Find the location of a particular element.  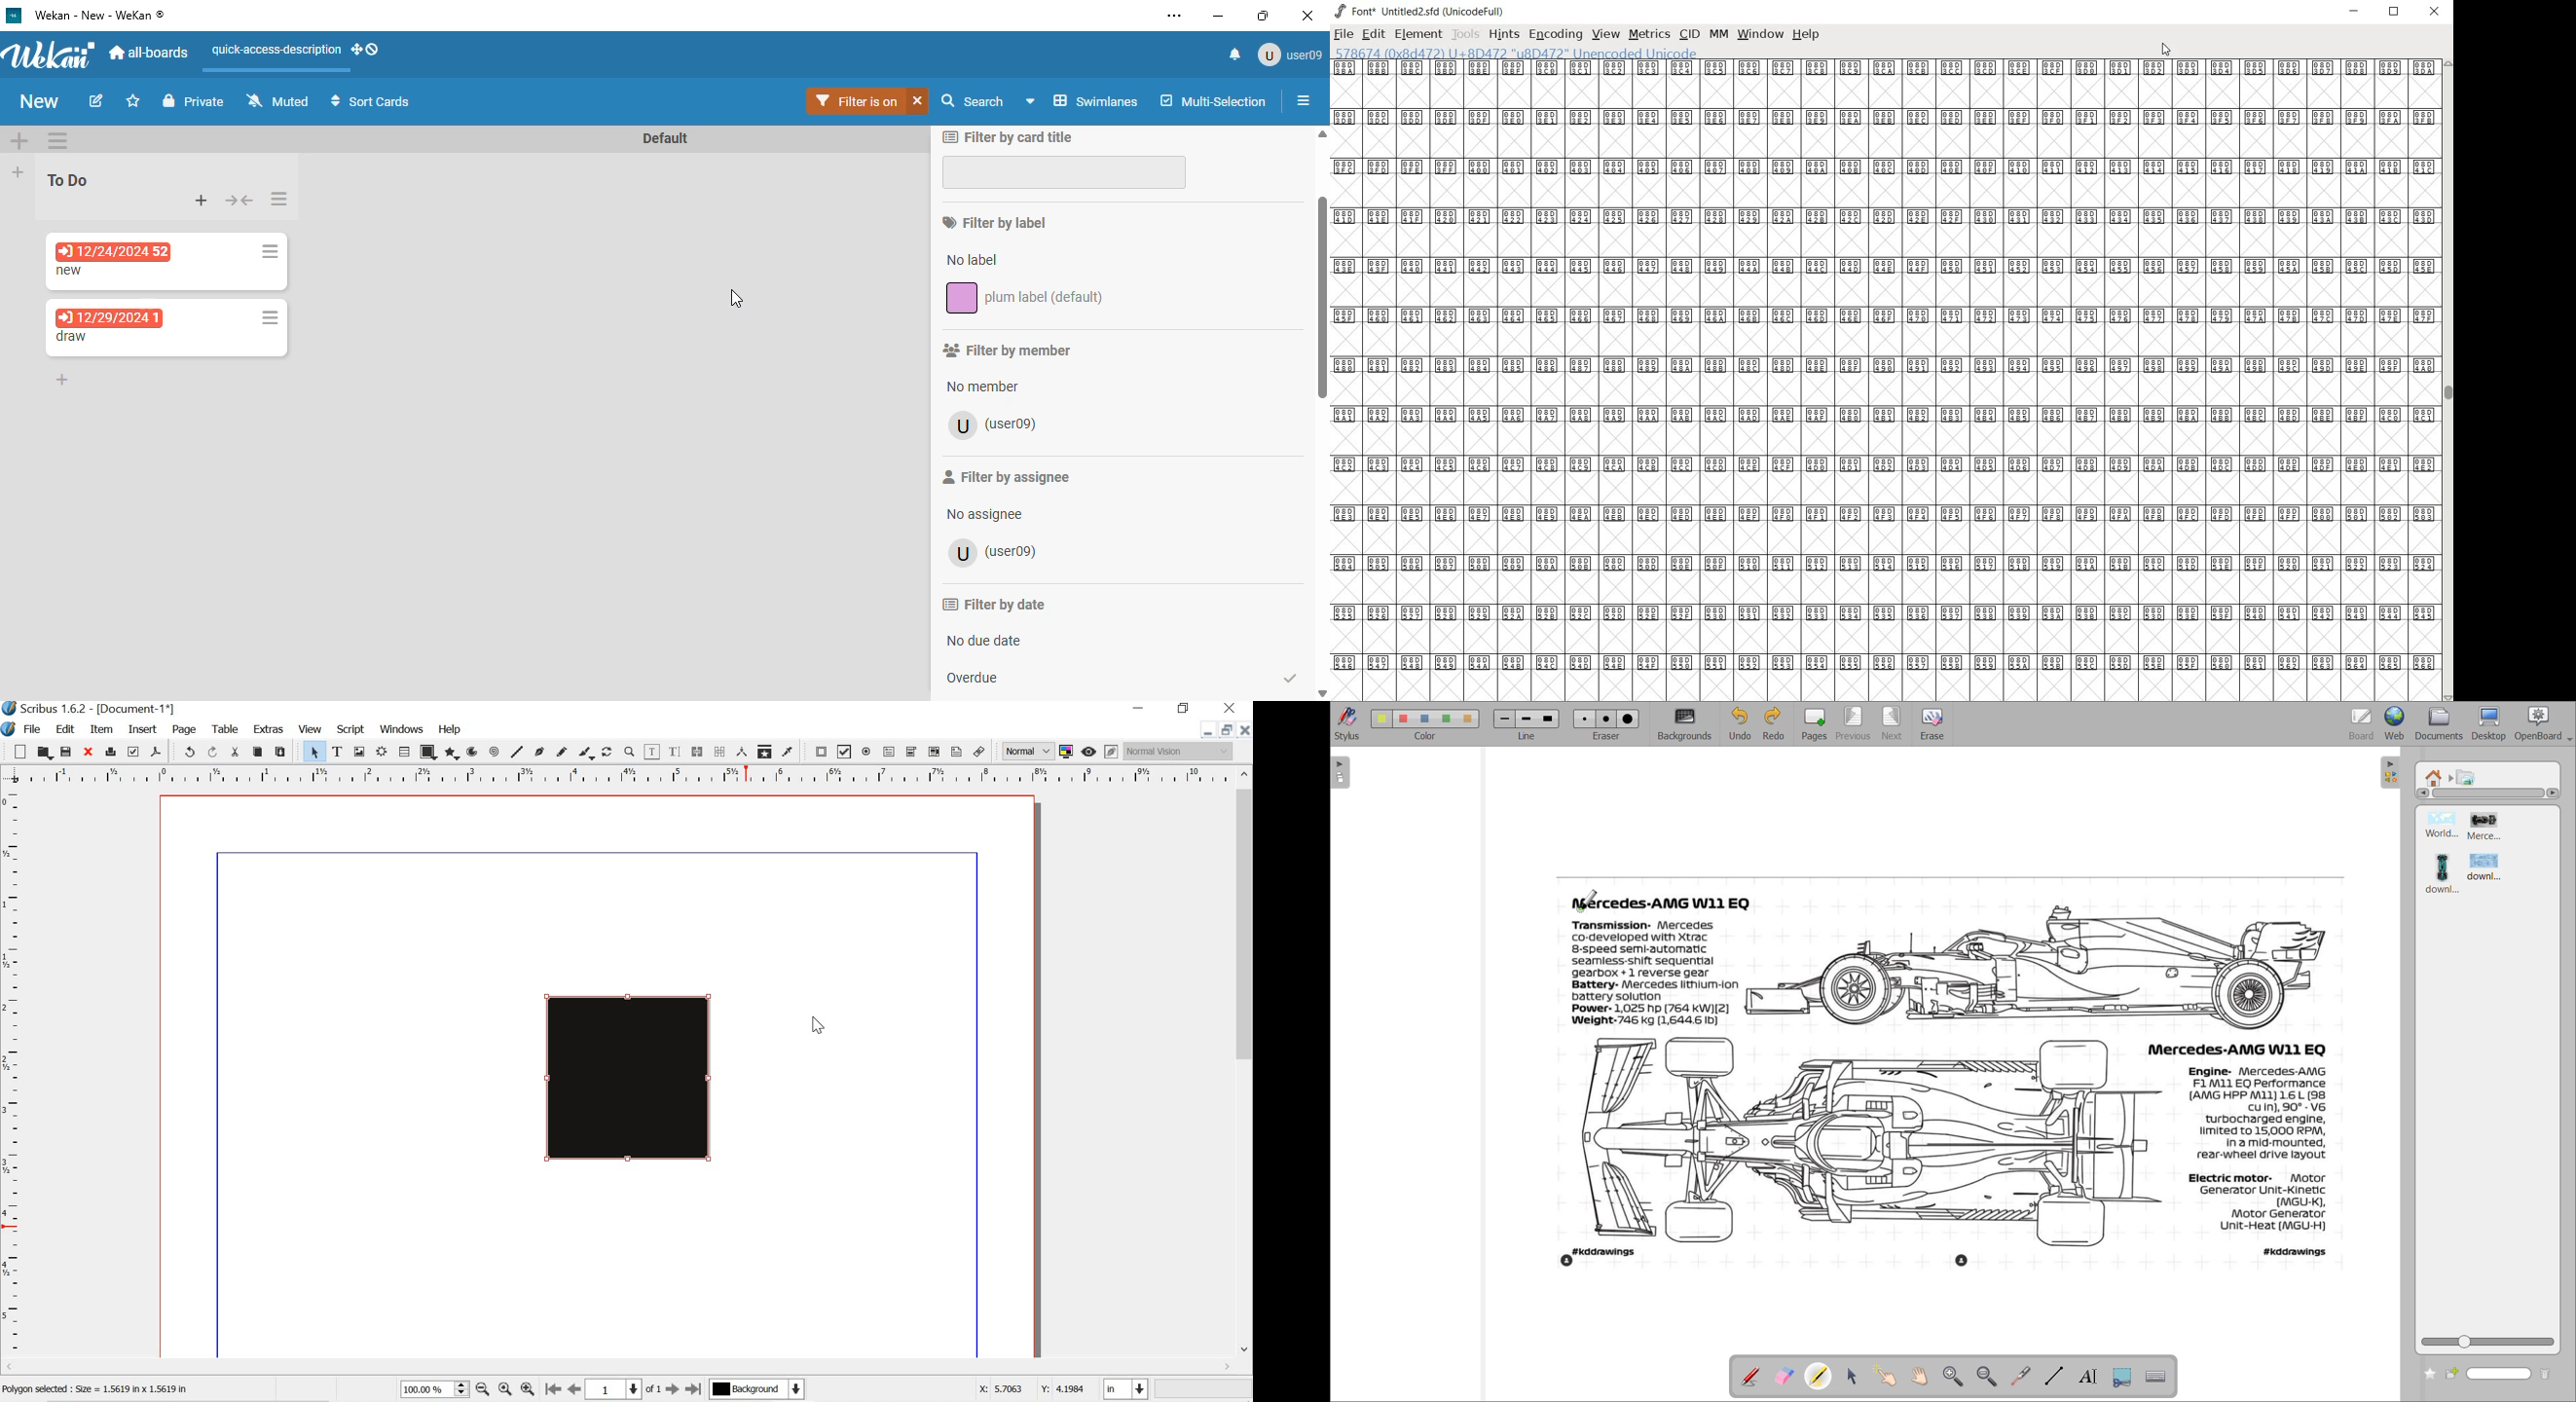

bezier curve is located at coordinates (540, 749).